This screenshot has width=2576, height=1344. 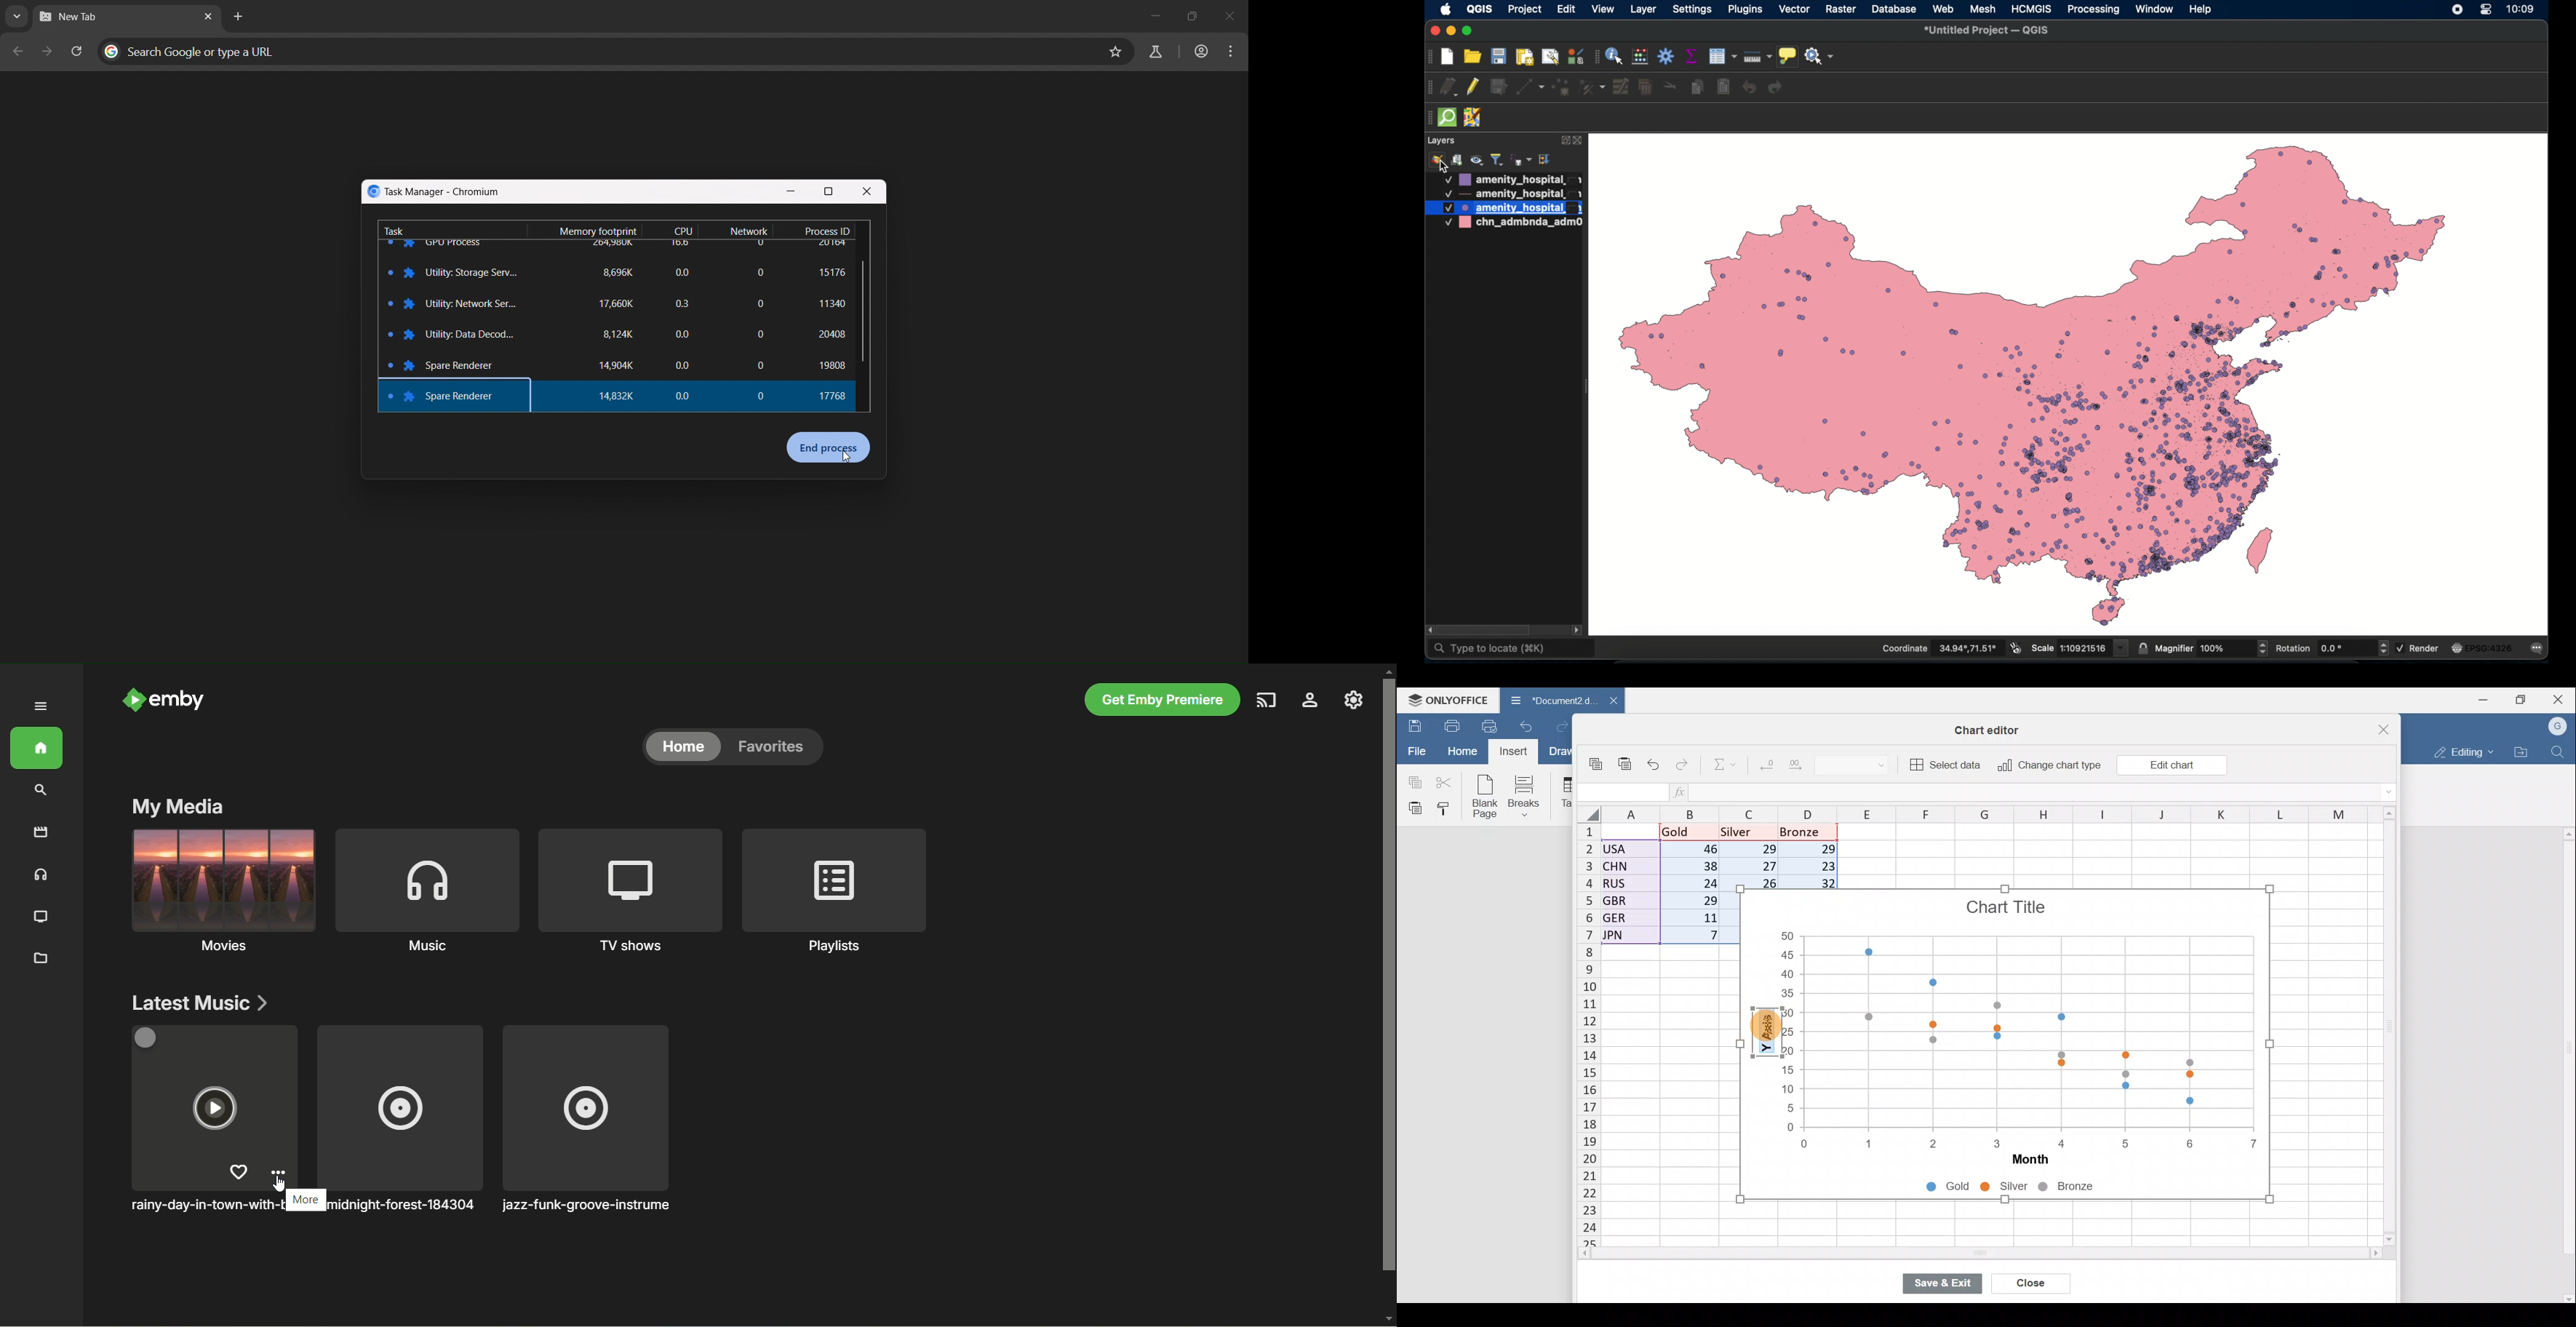 What do you see at coordinates (1625, 758) in the screenshot?
I see `Paste` at bounding box center [1625, 758].